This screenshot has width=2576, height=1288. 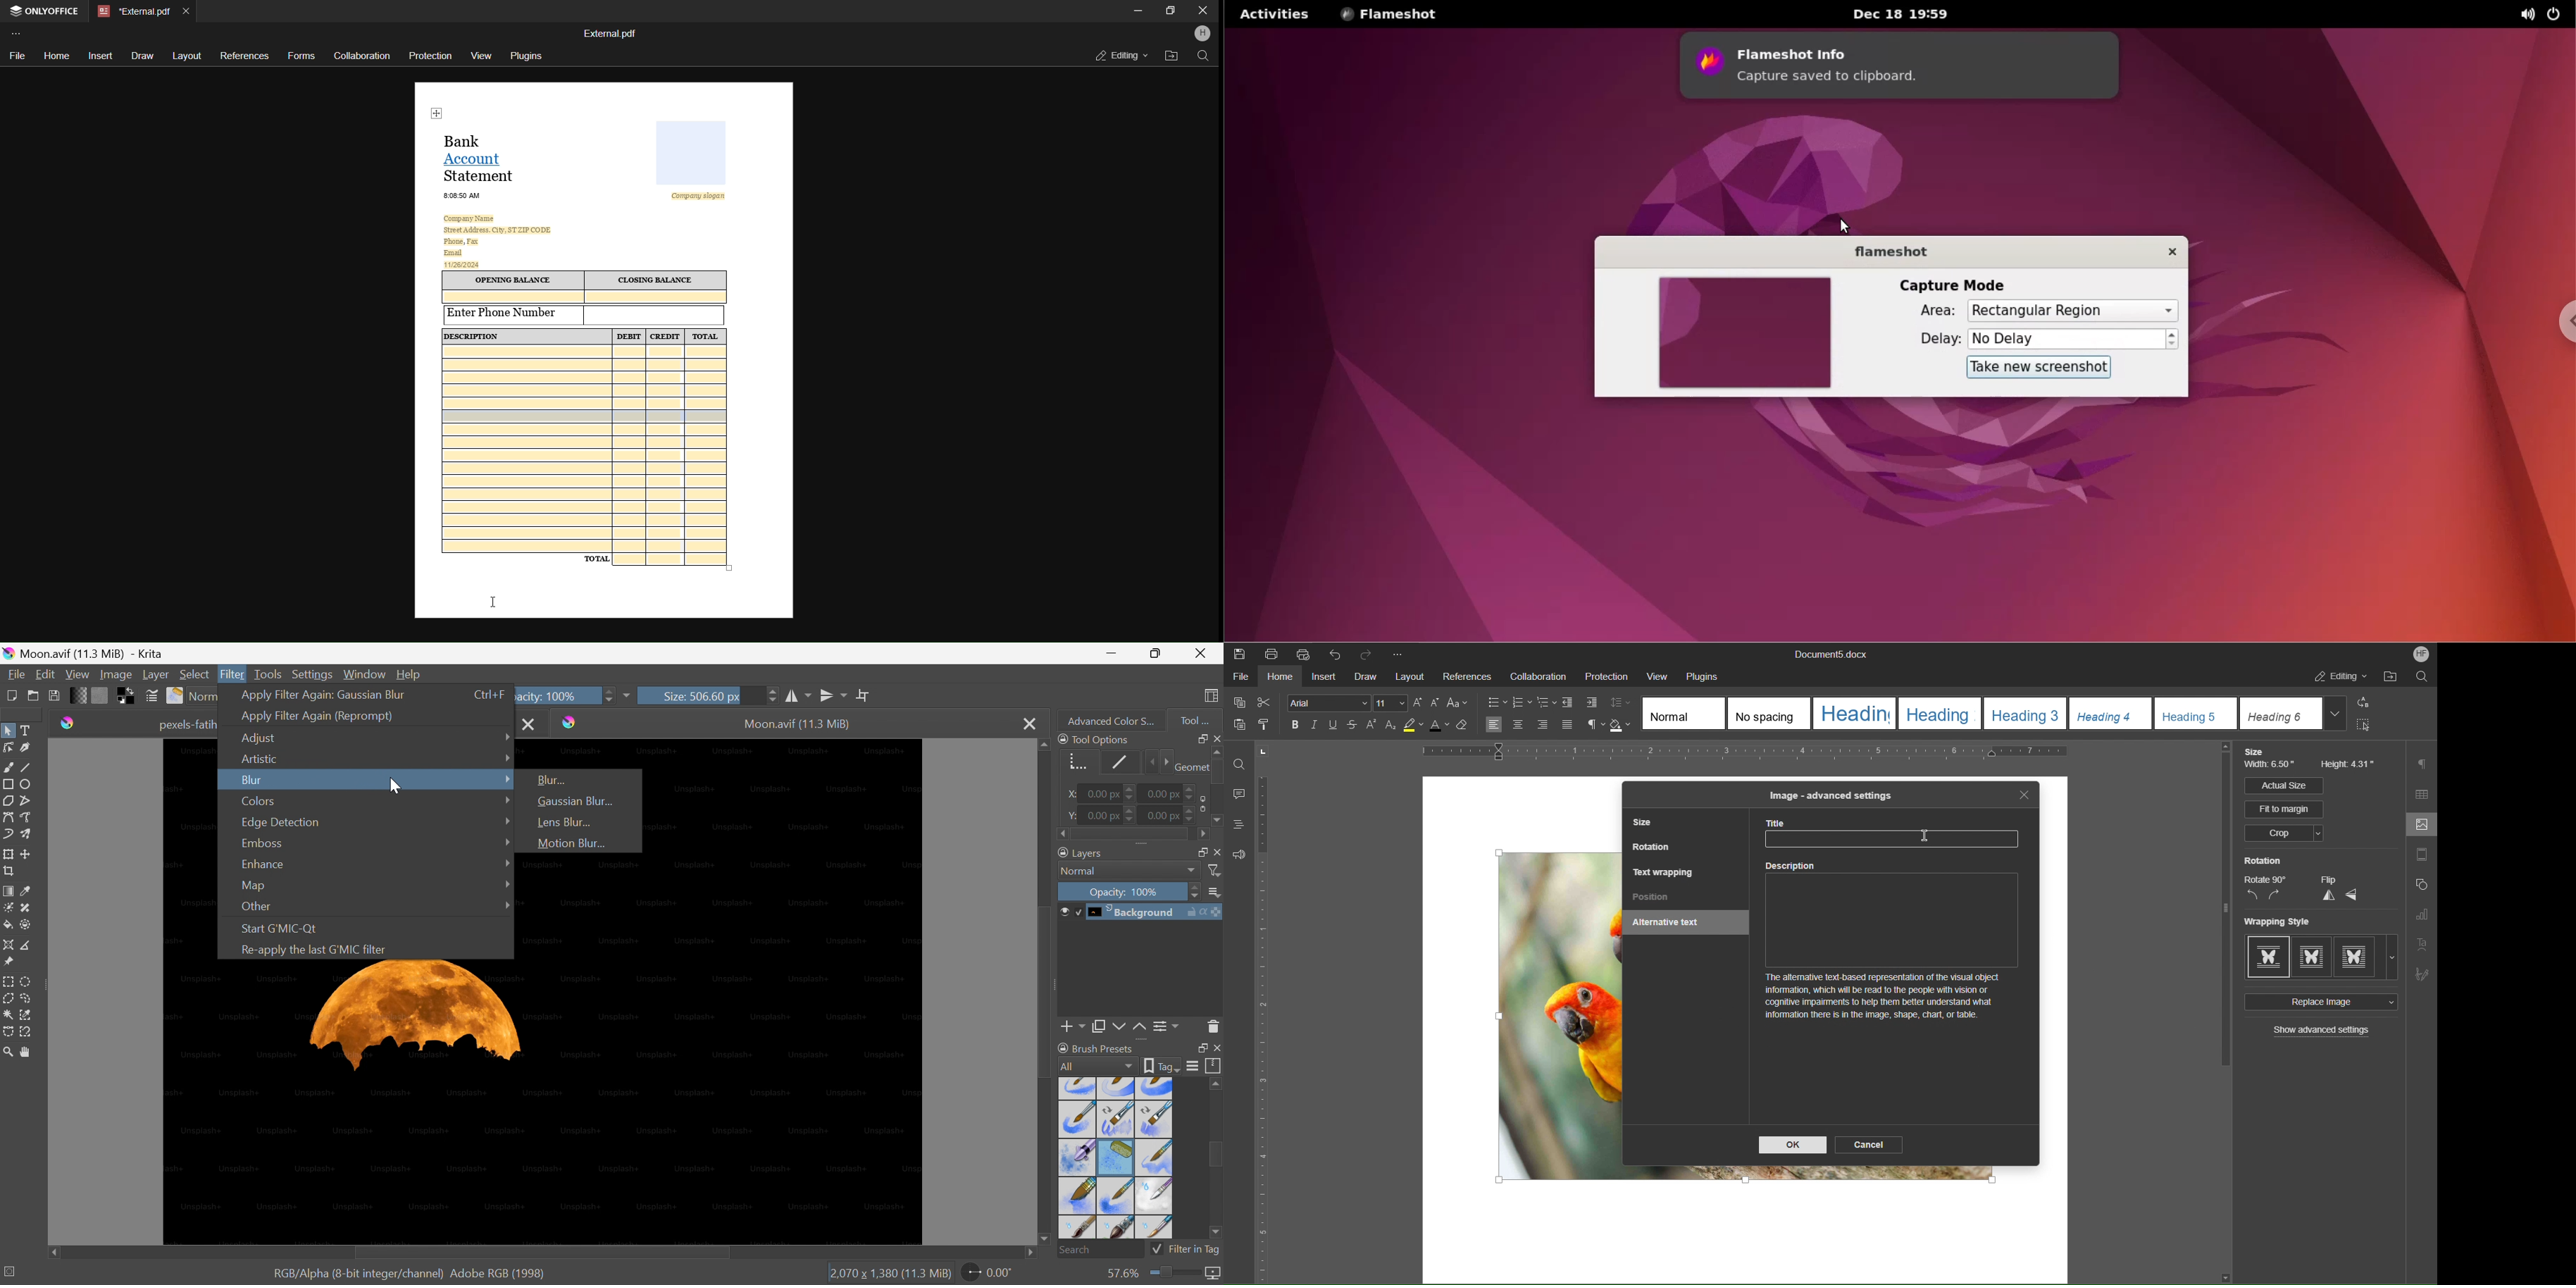 I want to click on Graph Settings, so click(x=2422, y=917).